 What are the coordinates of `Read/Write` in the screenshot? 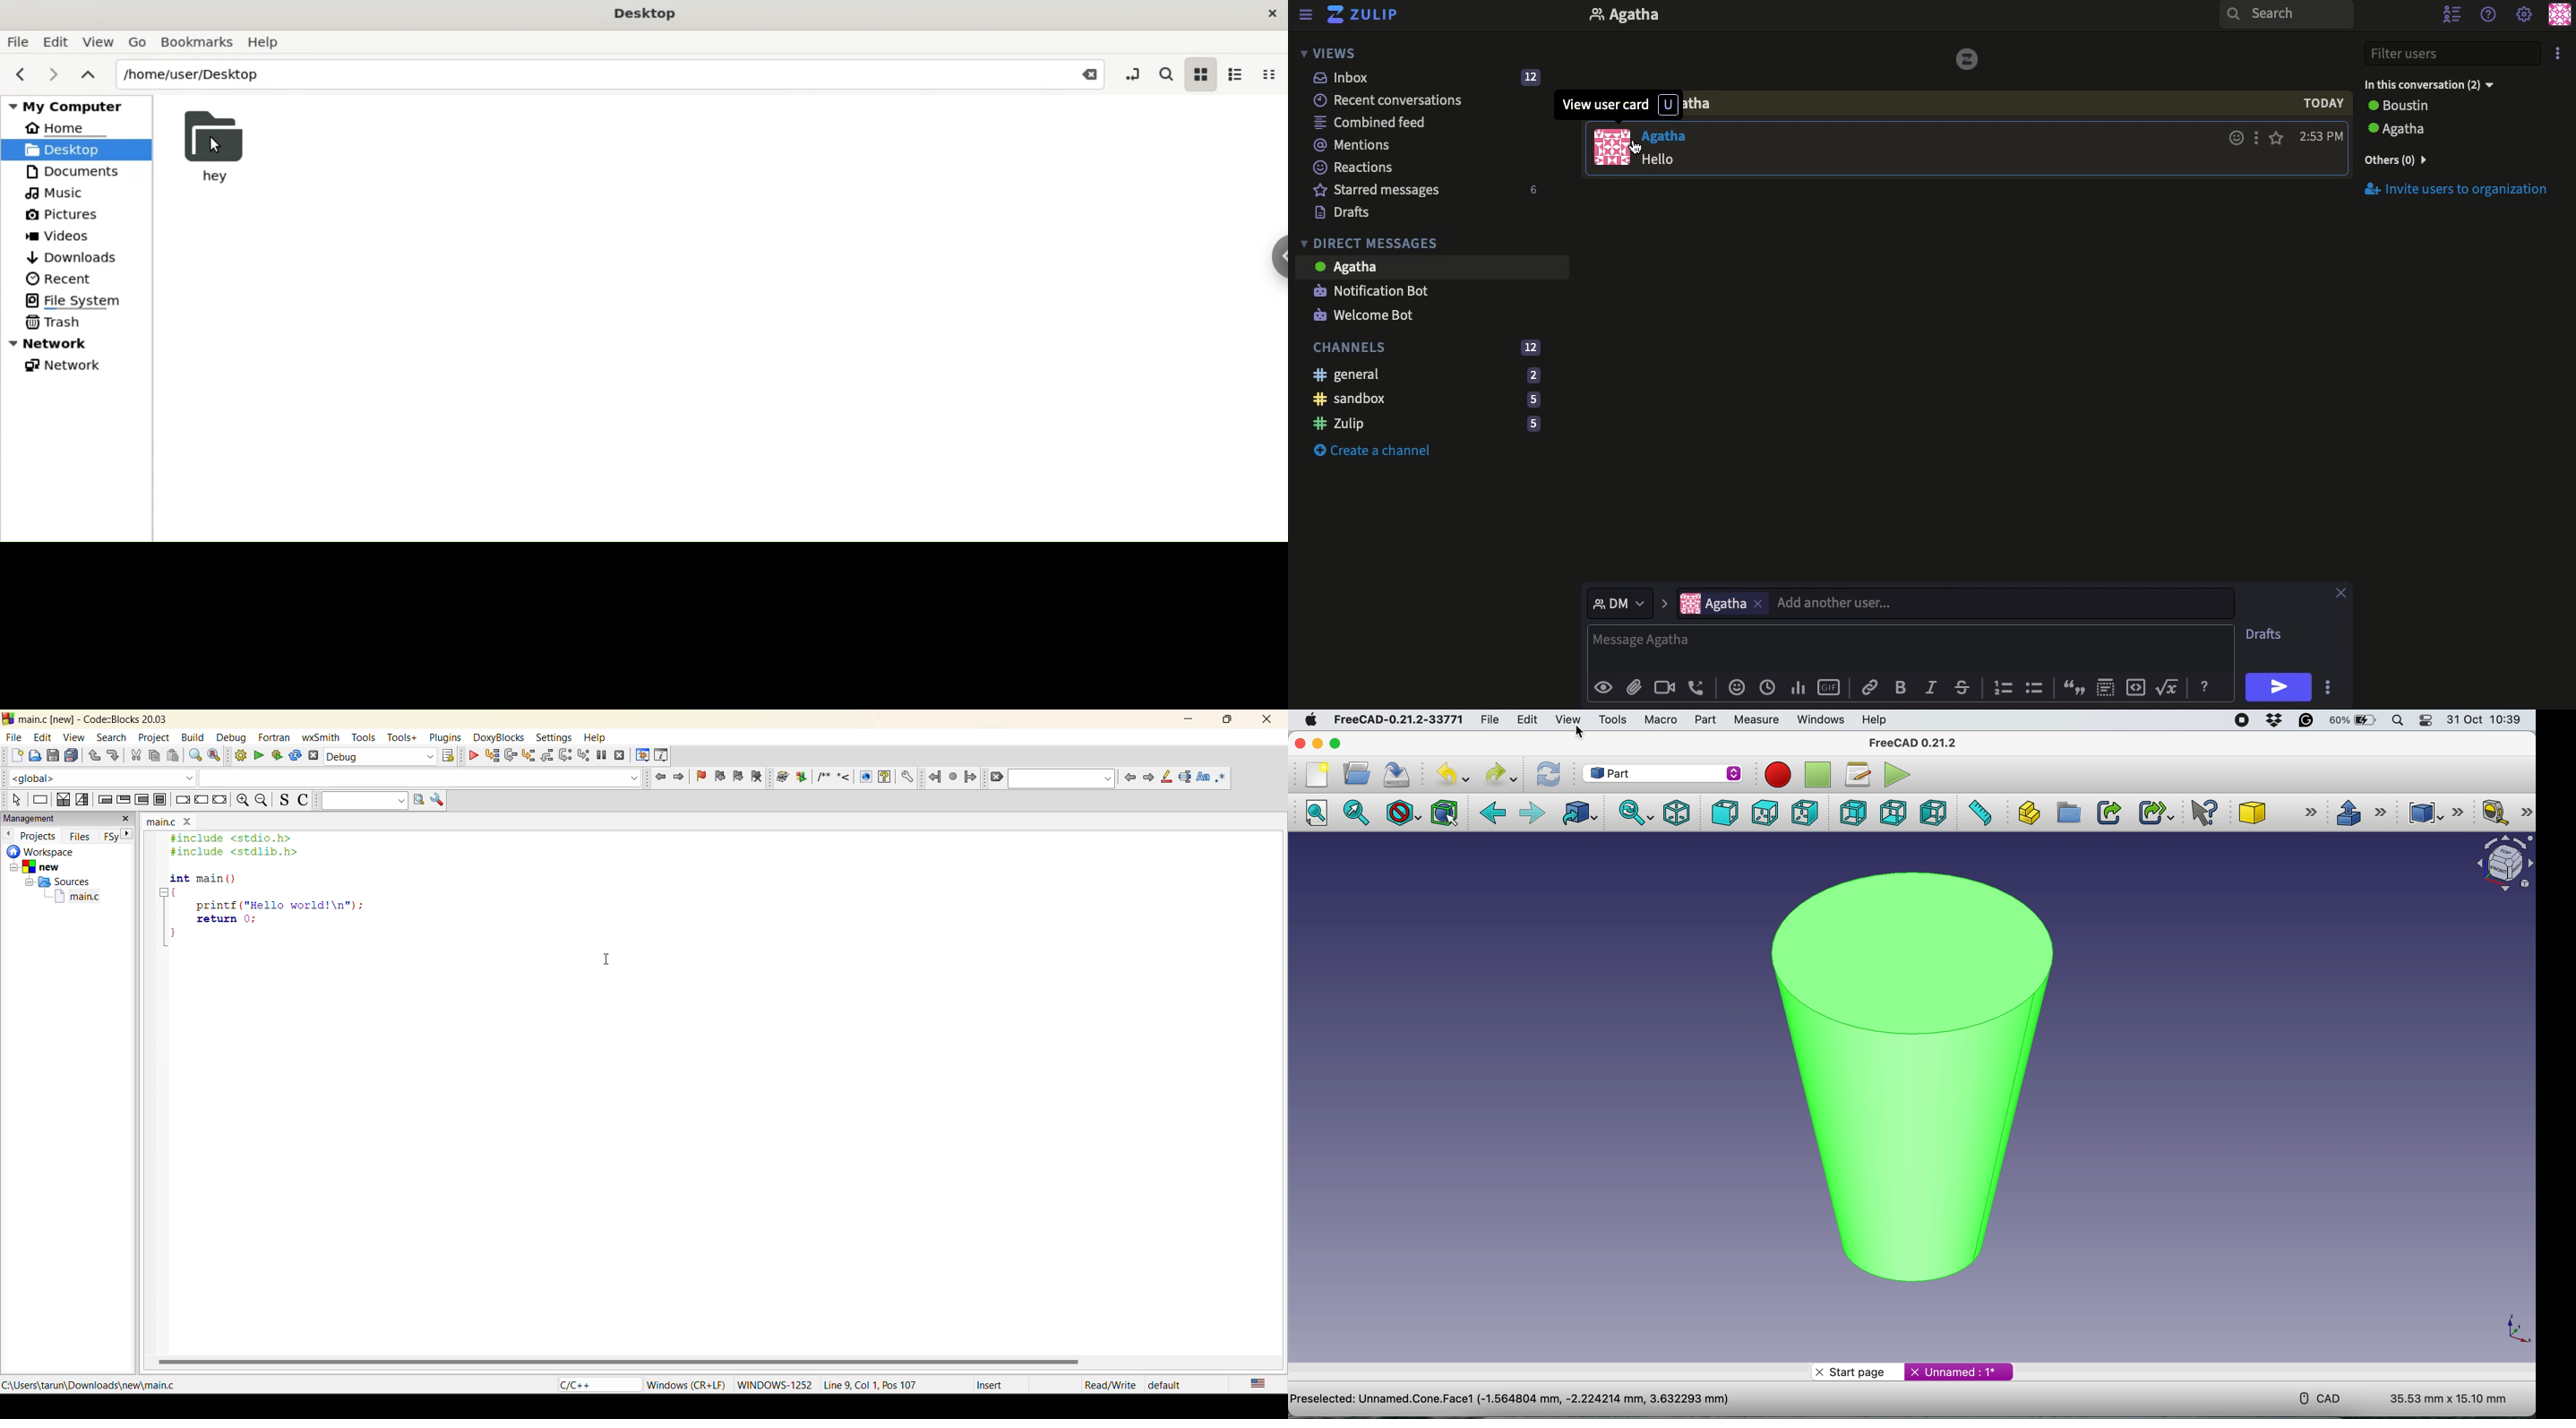 It's located at (1109, 1386).